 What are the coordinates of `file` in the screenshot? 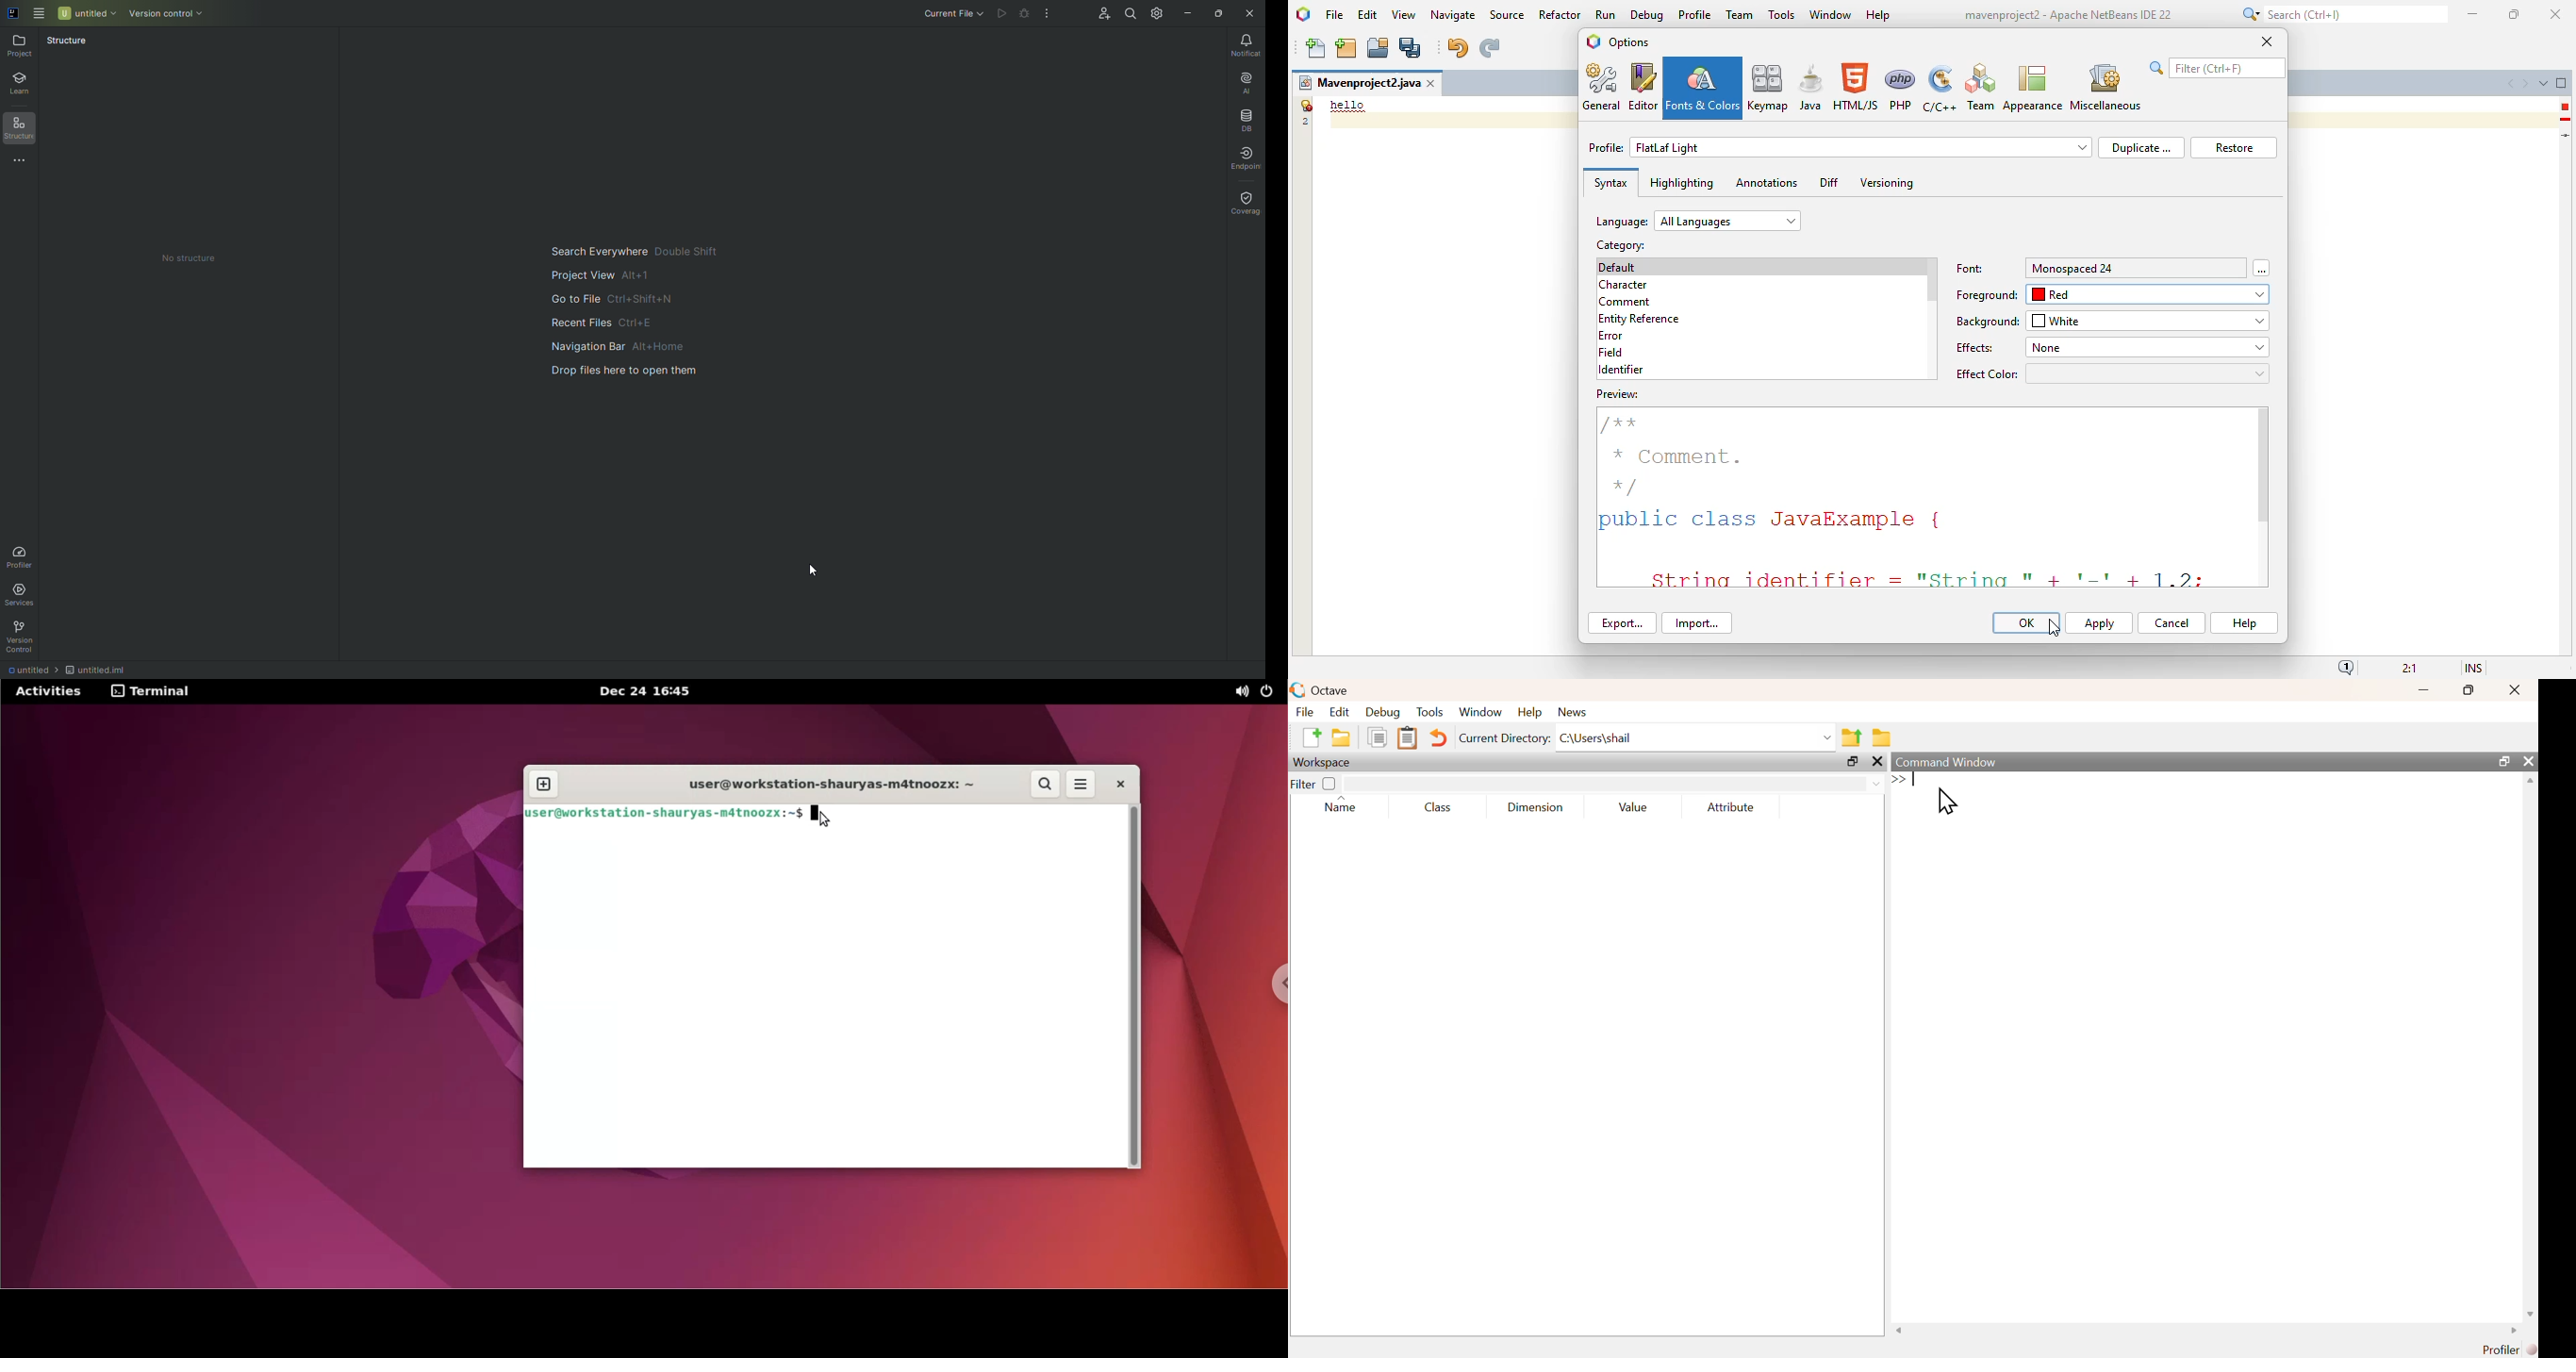 It's located at (1334, 16).